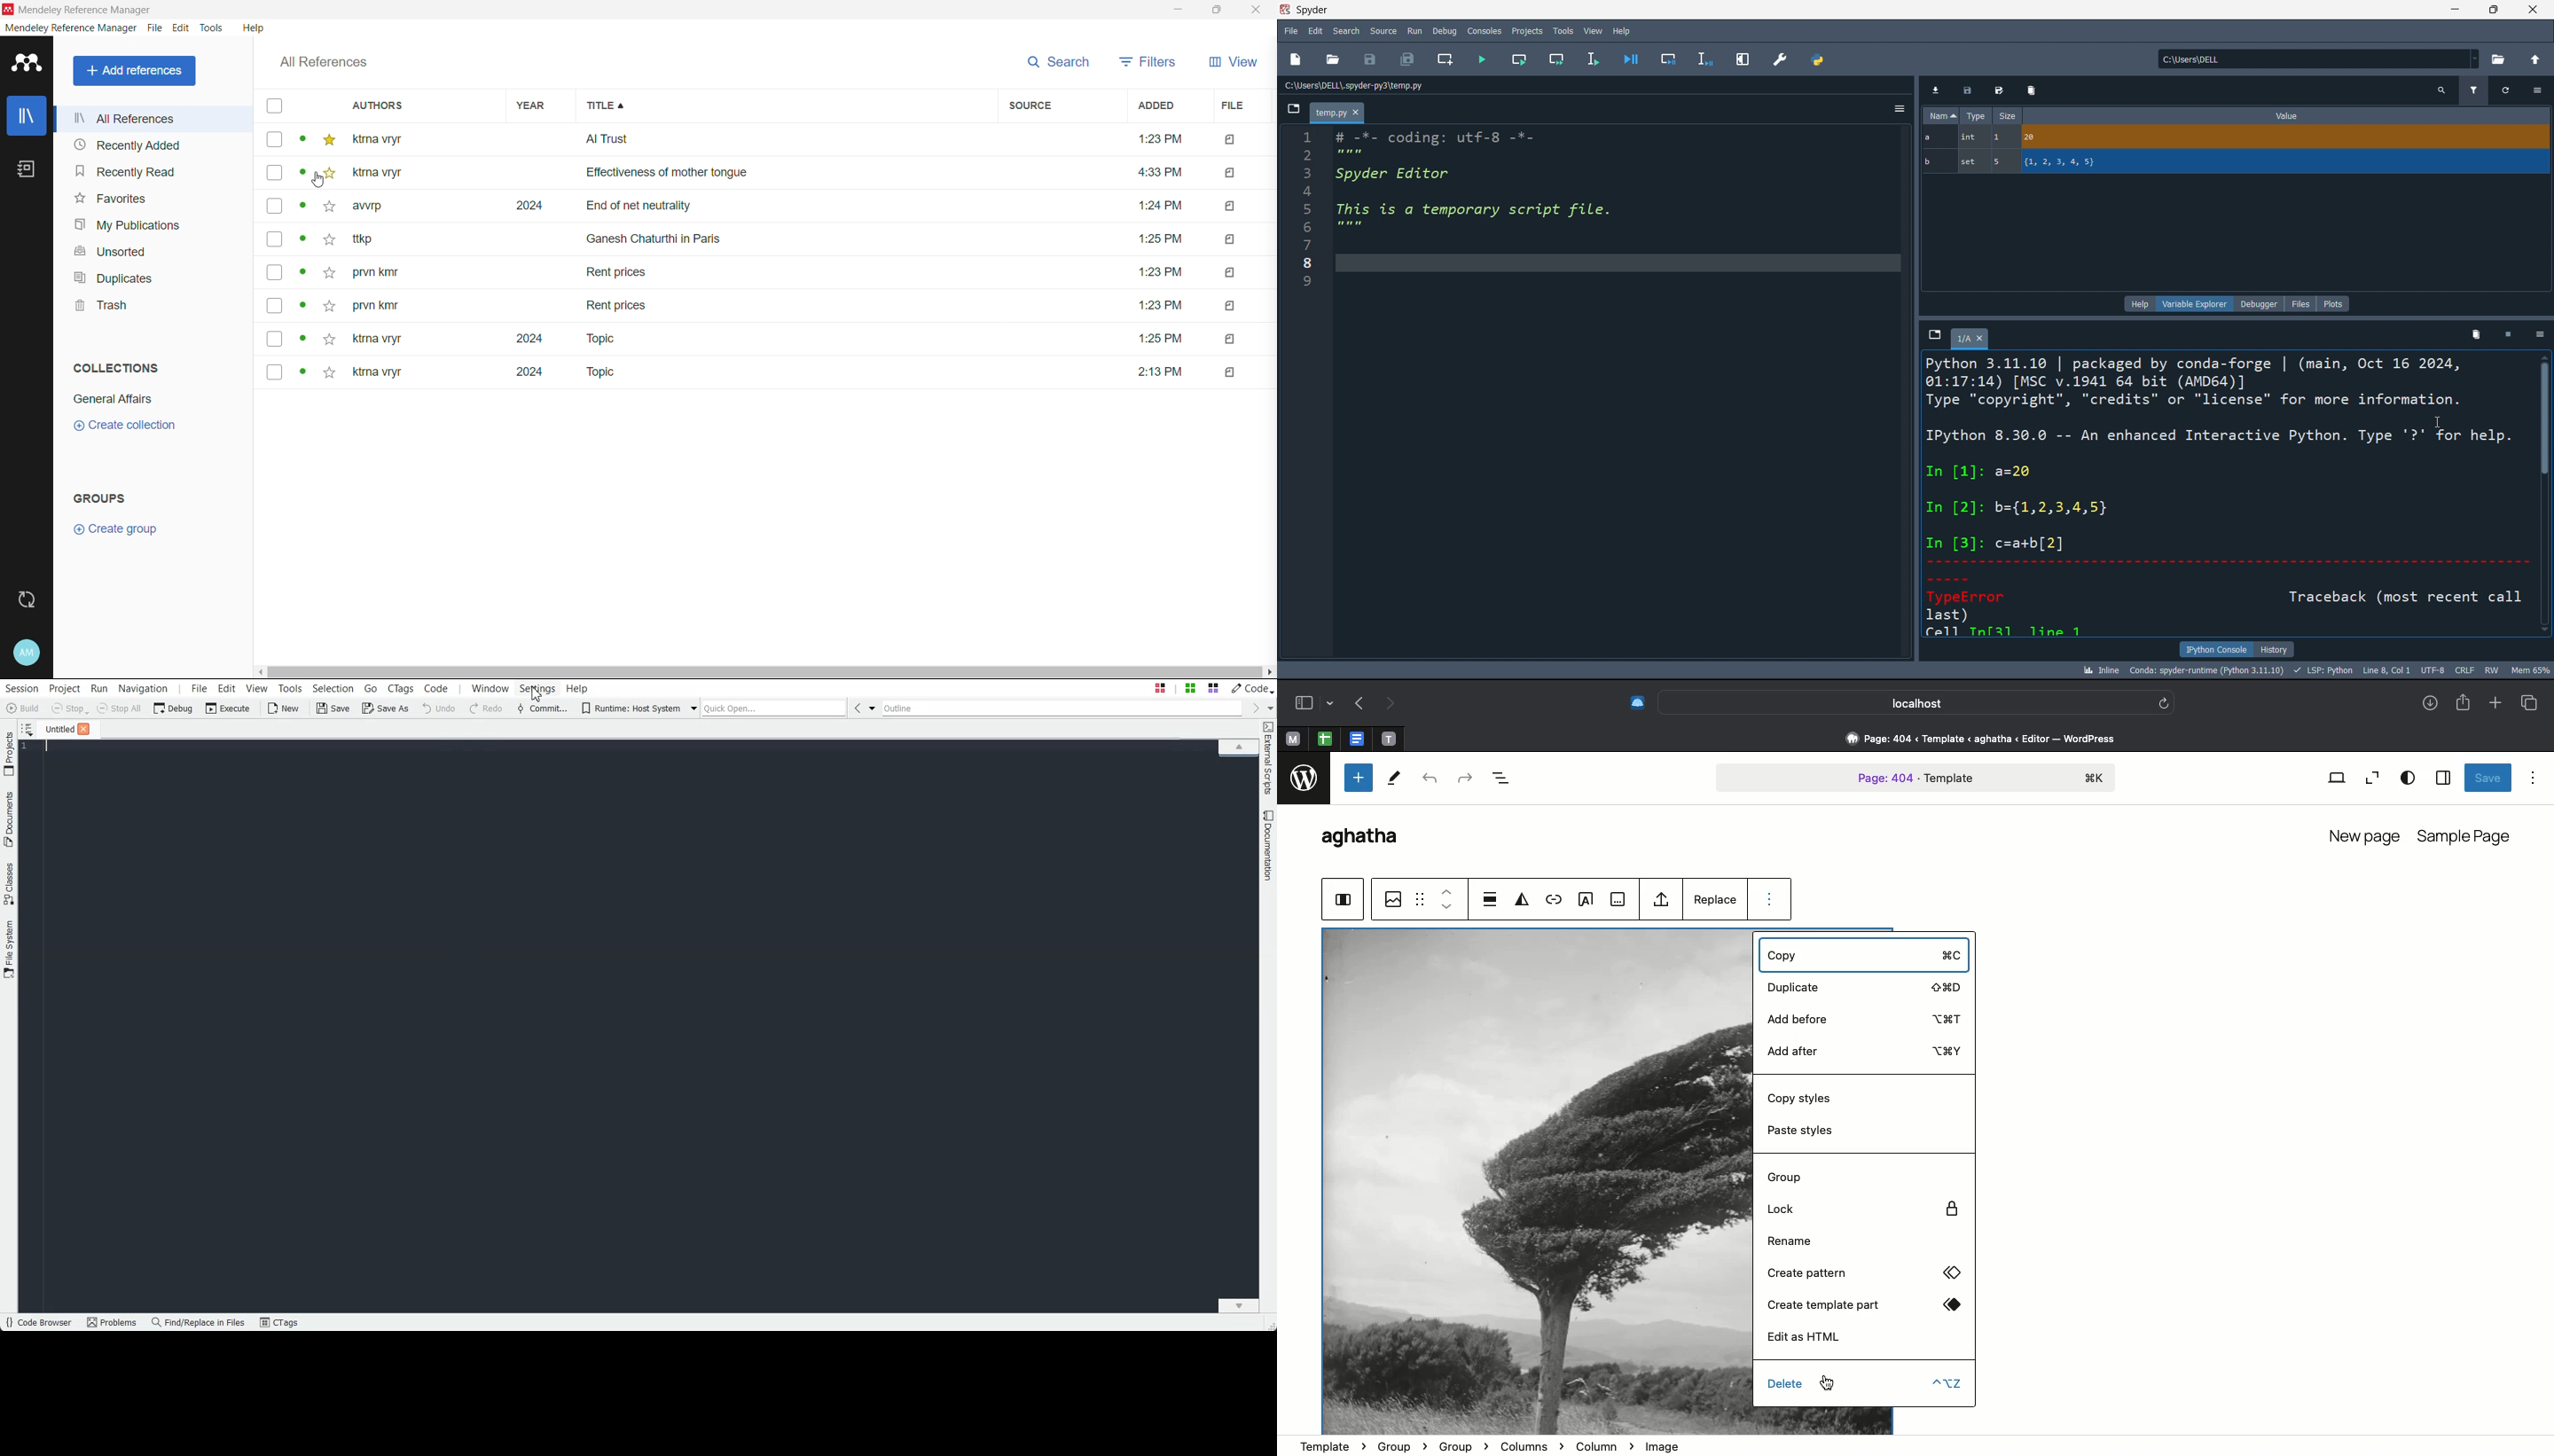  Describe the element at coordinates (2529, 670) in the screenshot. I see `mem 64%` at that location.